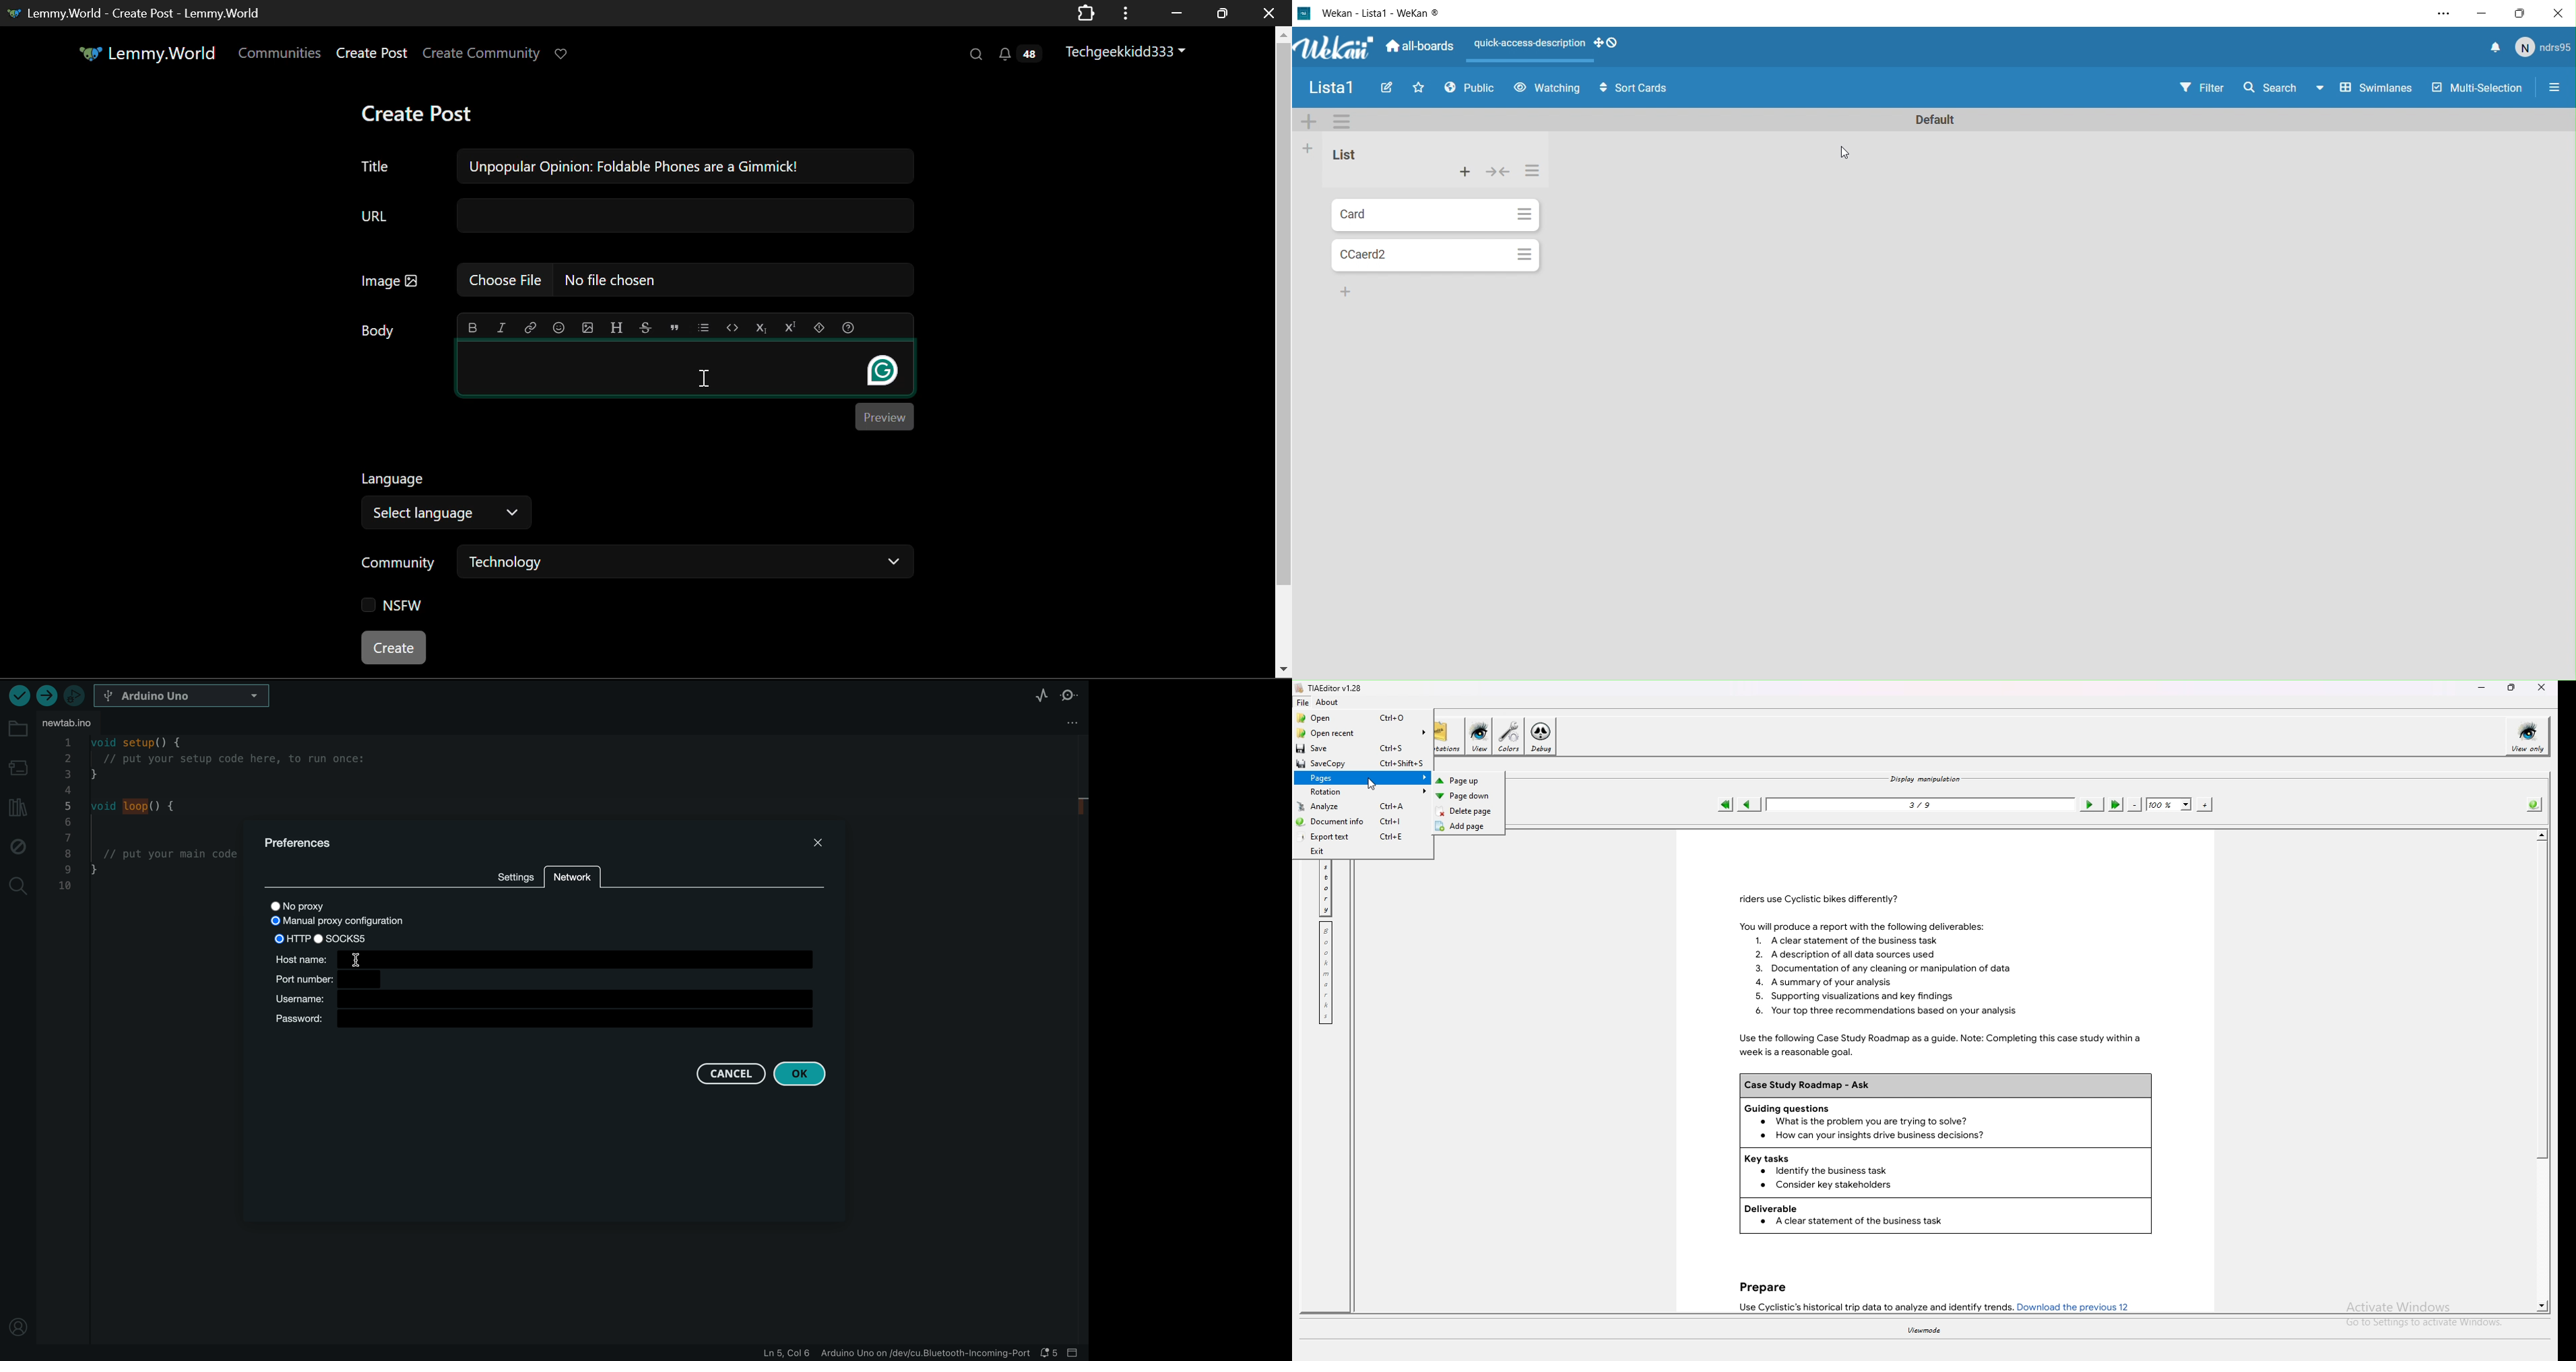 The height and width of the screenshot is (1372, 2576). I want to click on Options, so click(1343, 121).